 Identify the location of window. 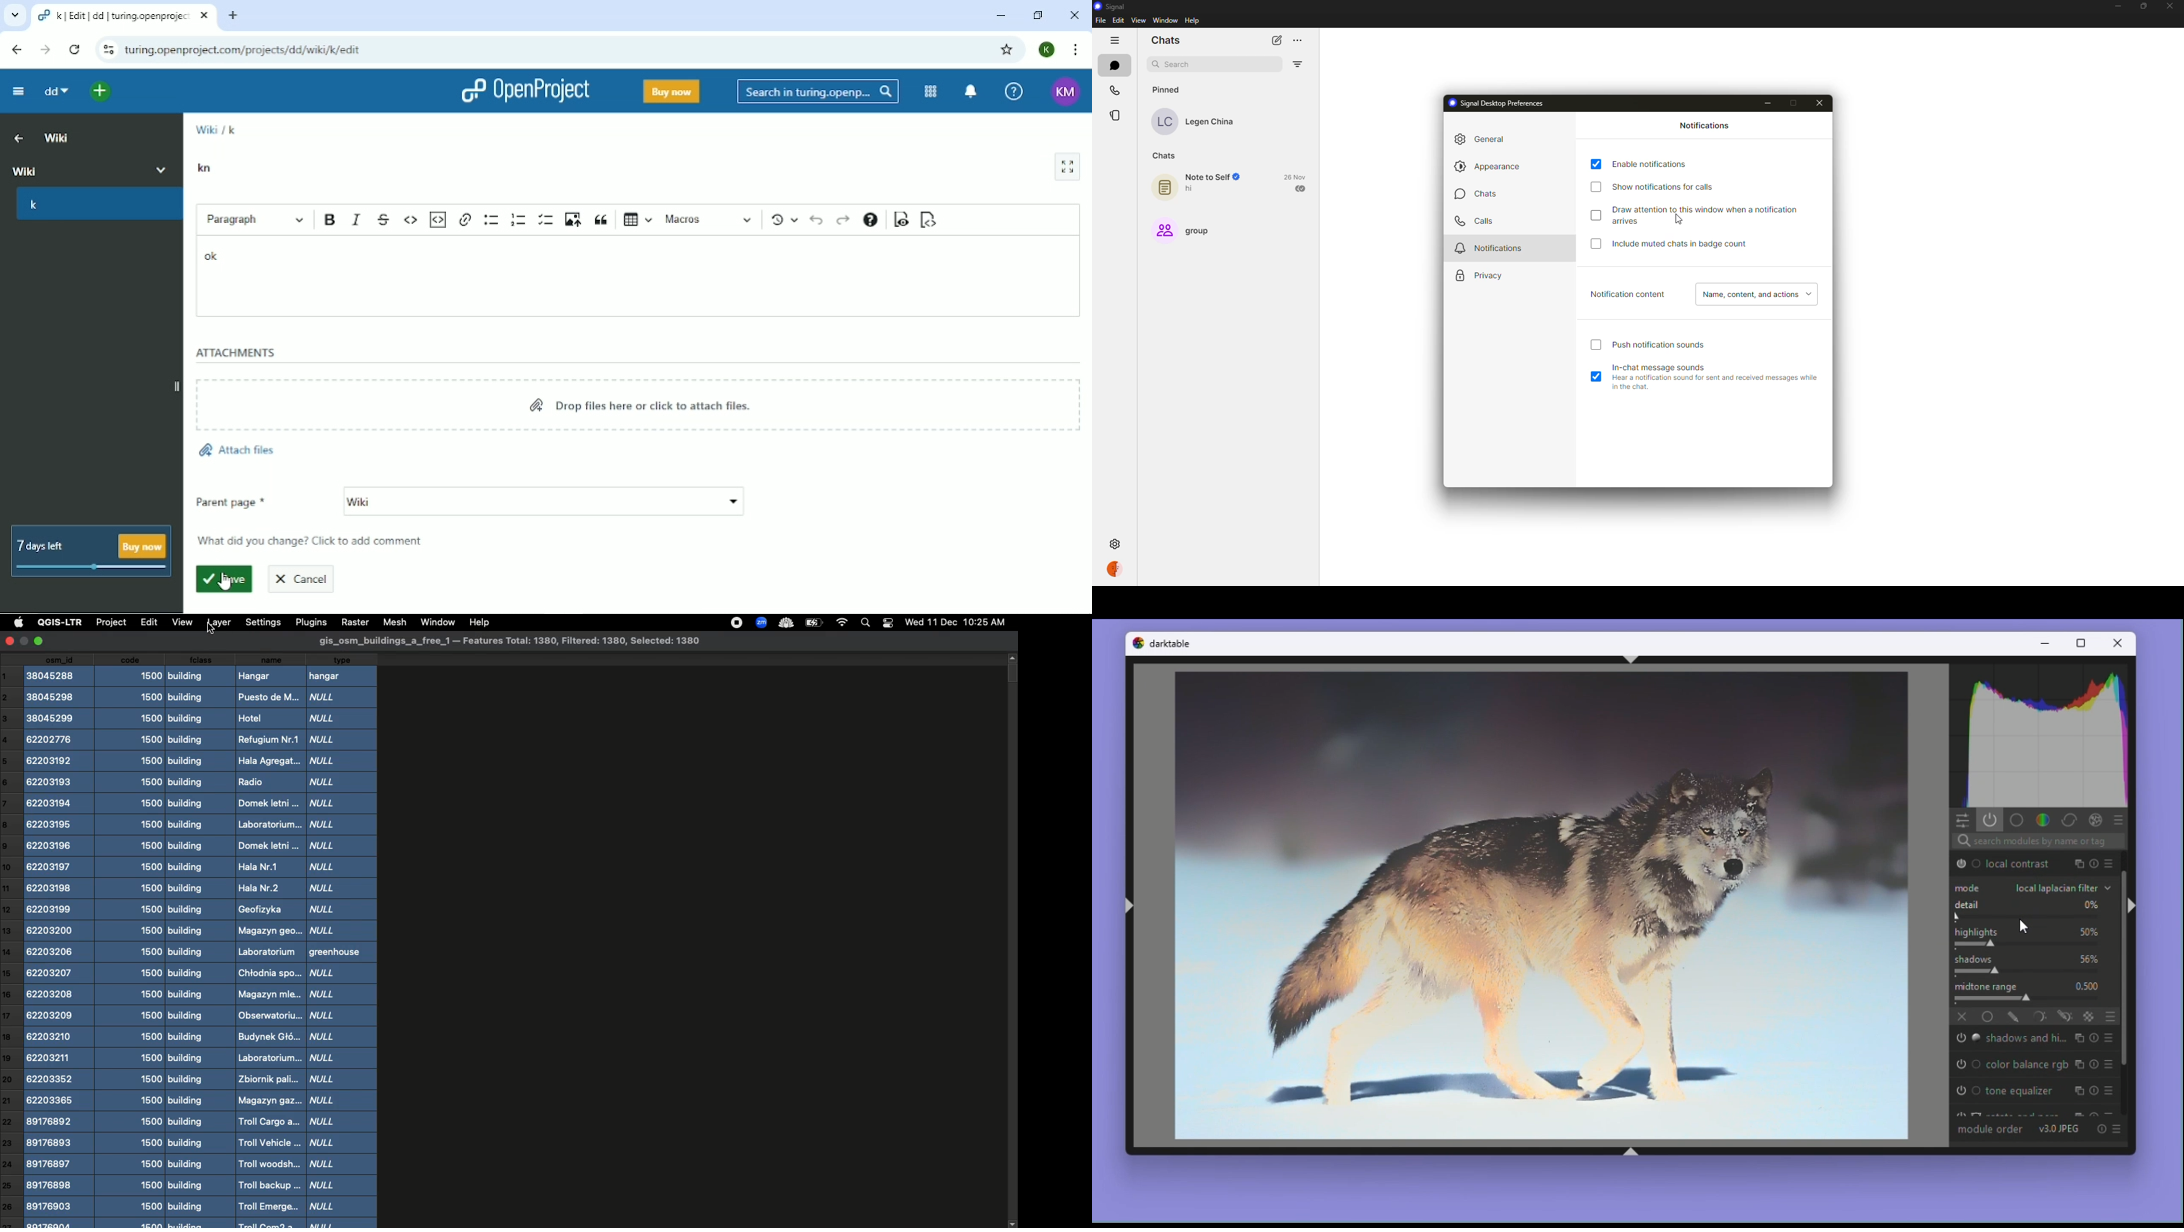
(1164, 21).